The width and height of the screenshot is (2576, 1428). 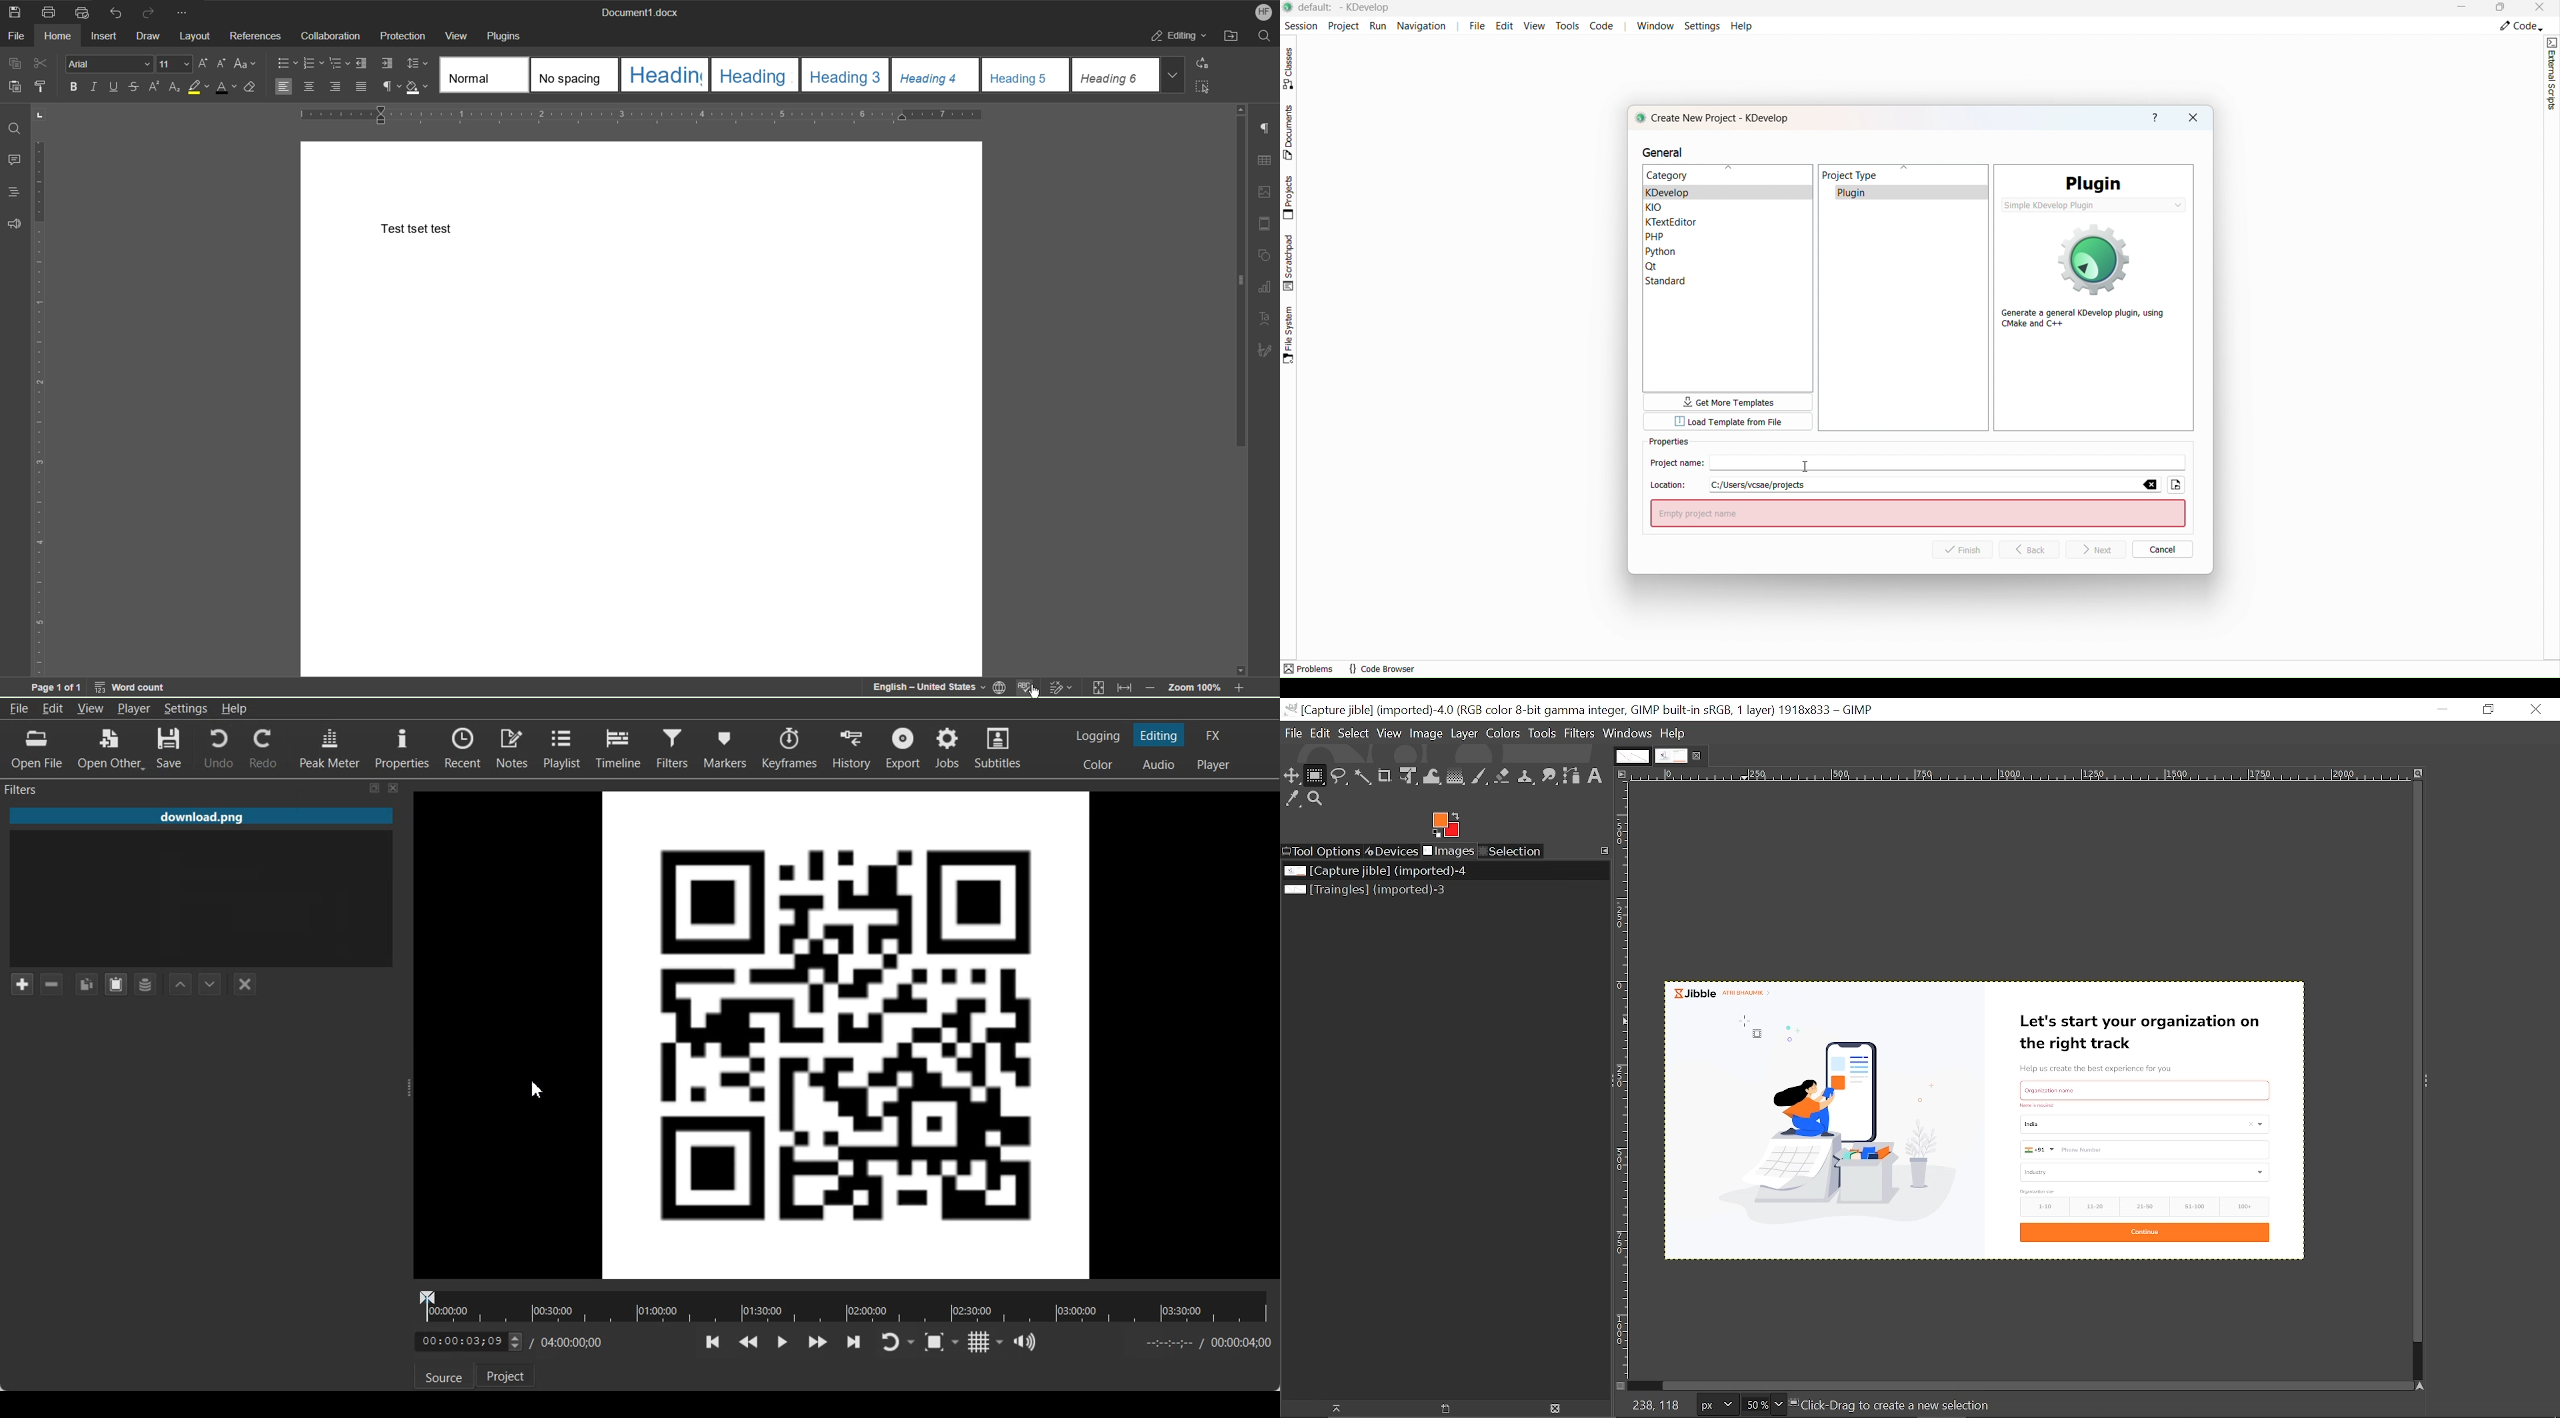 I want to click on Ktexteditor, so click(x=1672, y=221).